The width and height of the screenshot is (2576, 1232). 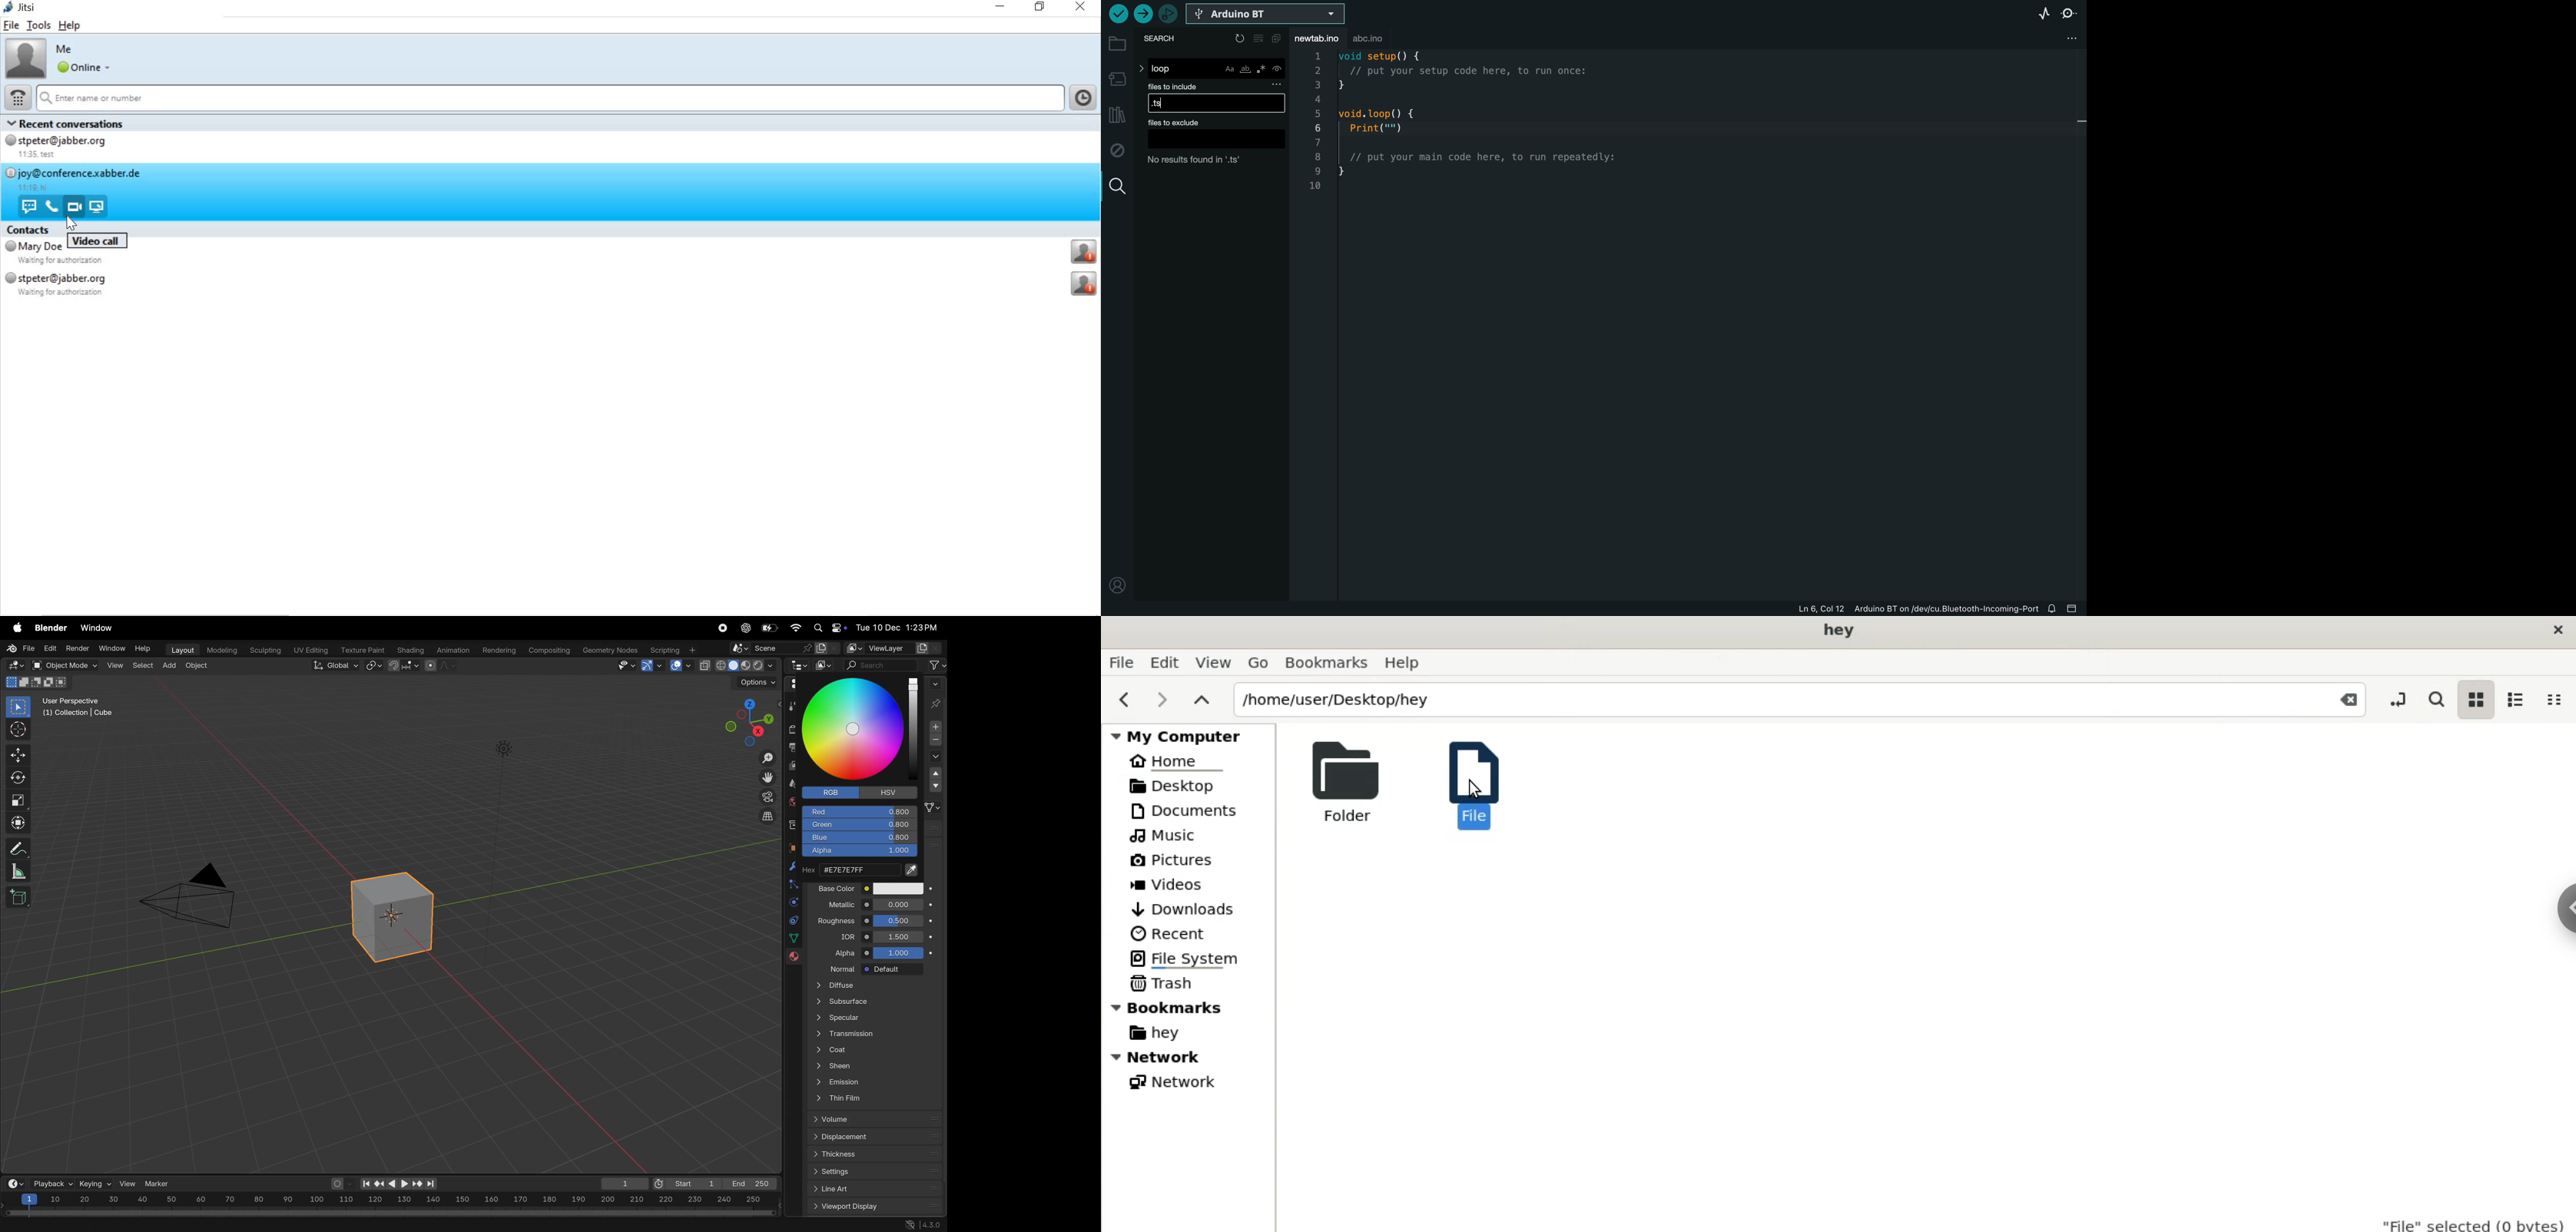 What do you see at coordinates (1464, 781) in the screenshot?
I see `file` at bounding box center [1464, 781].